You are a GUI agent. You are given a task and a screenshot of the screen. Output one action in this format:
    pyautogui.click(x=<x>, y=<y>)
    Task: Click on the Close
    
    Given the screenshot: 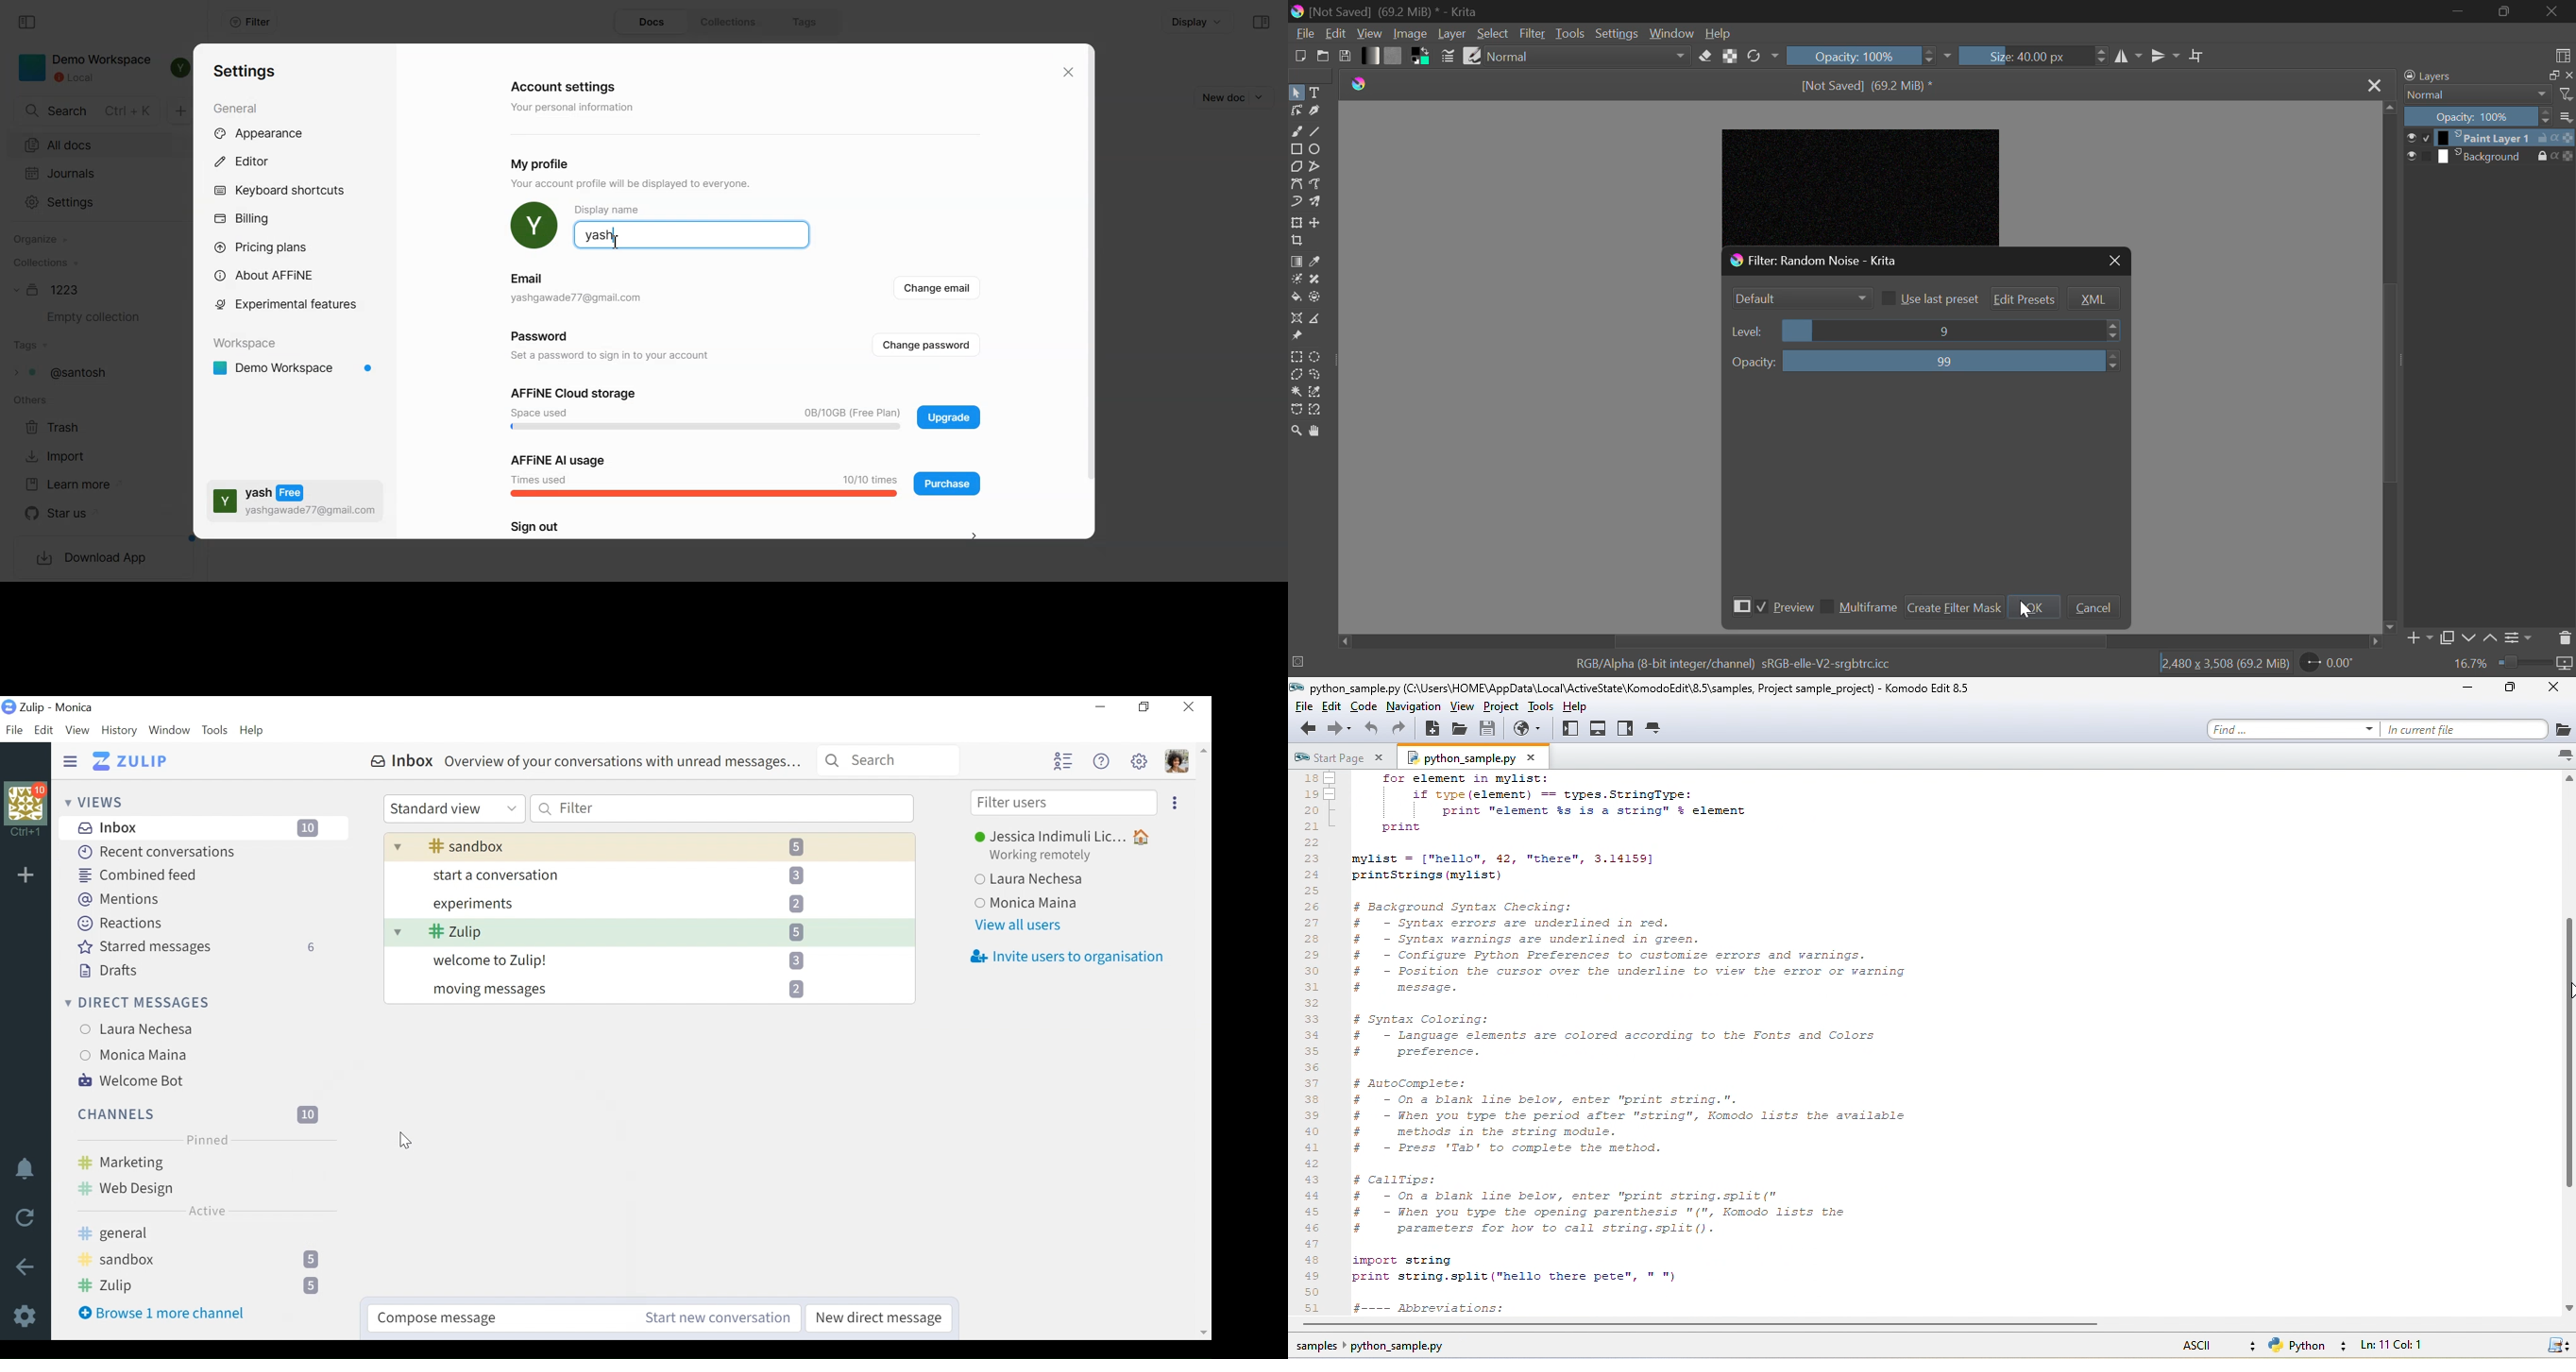 What is the action you would take?
    pyautogui.click(x=2114, y=261)
    